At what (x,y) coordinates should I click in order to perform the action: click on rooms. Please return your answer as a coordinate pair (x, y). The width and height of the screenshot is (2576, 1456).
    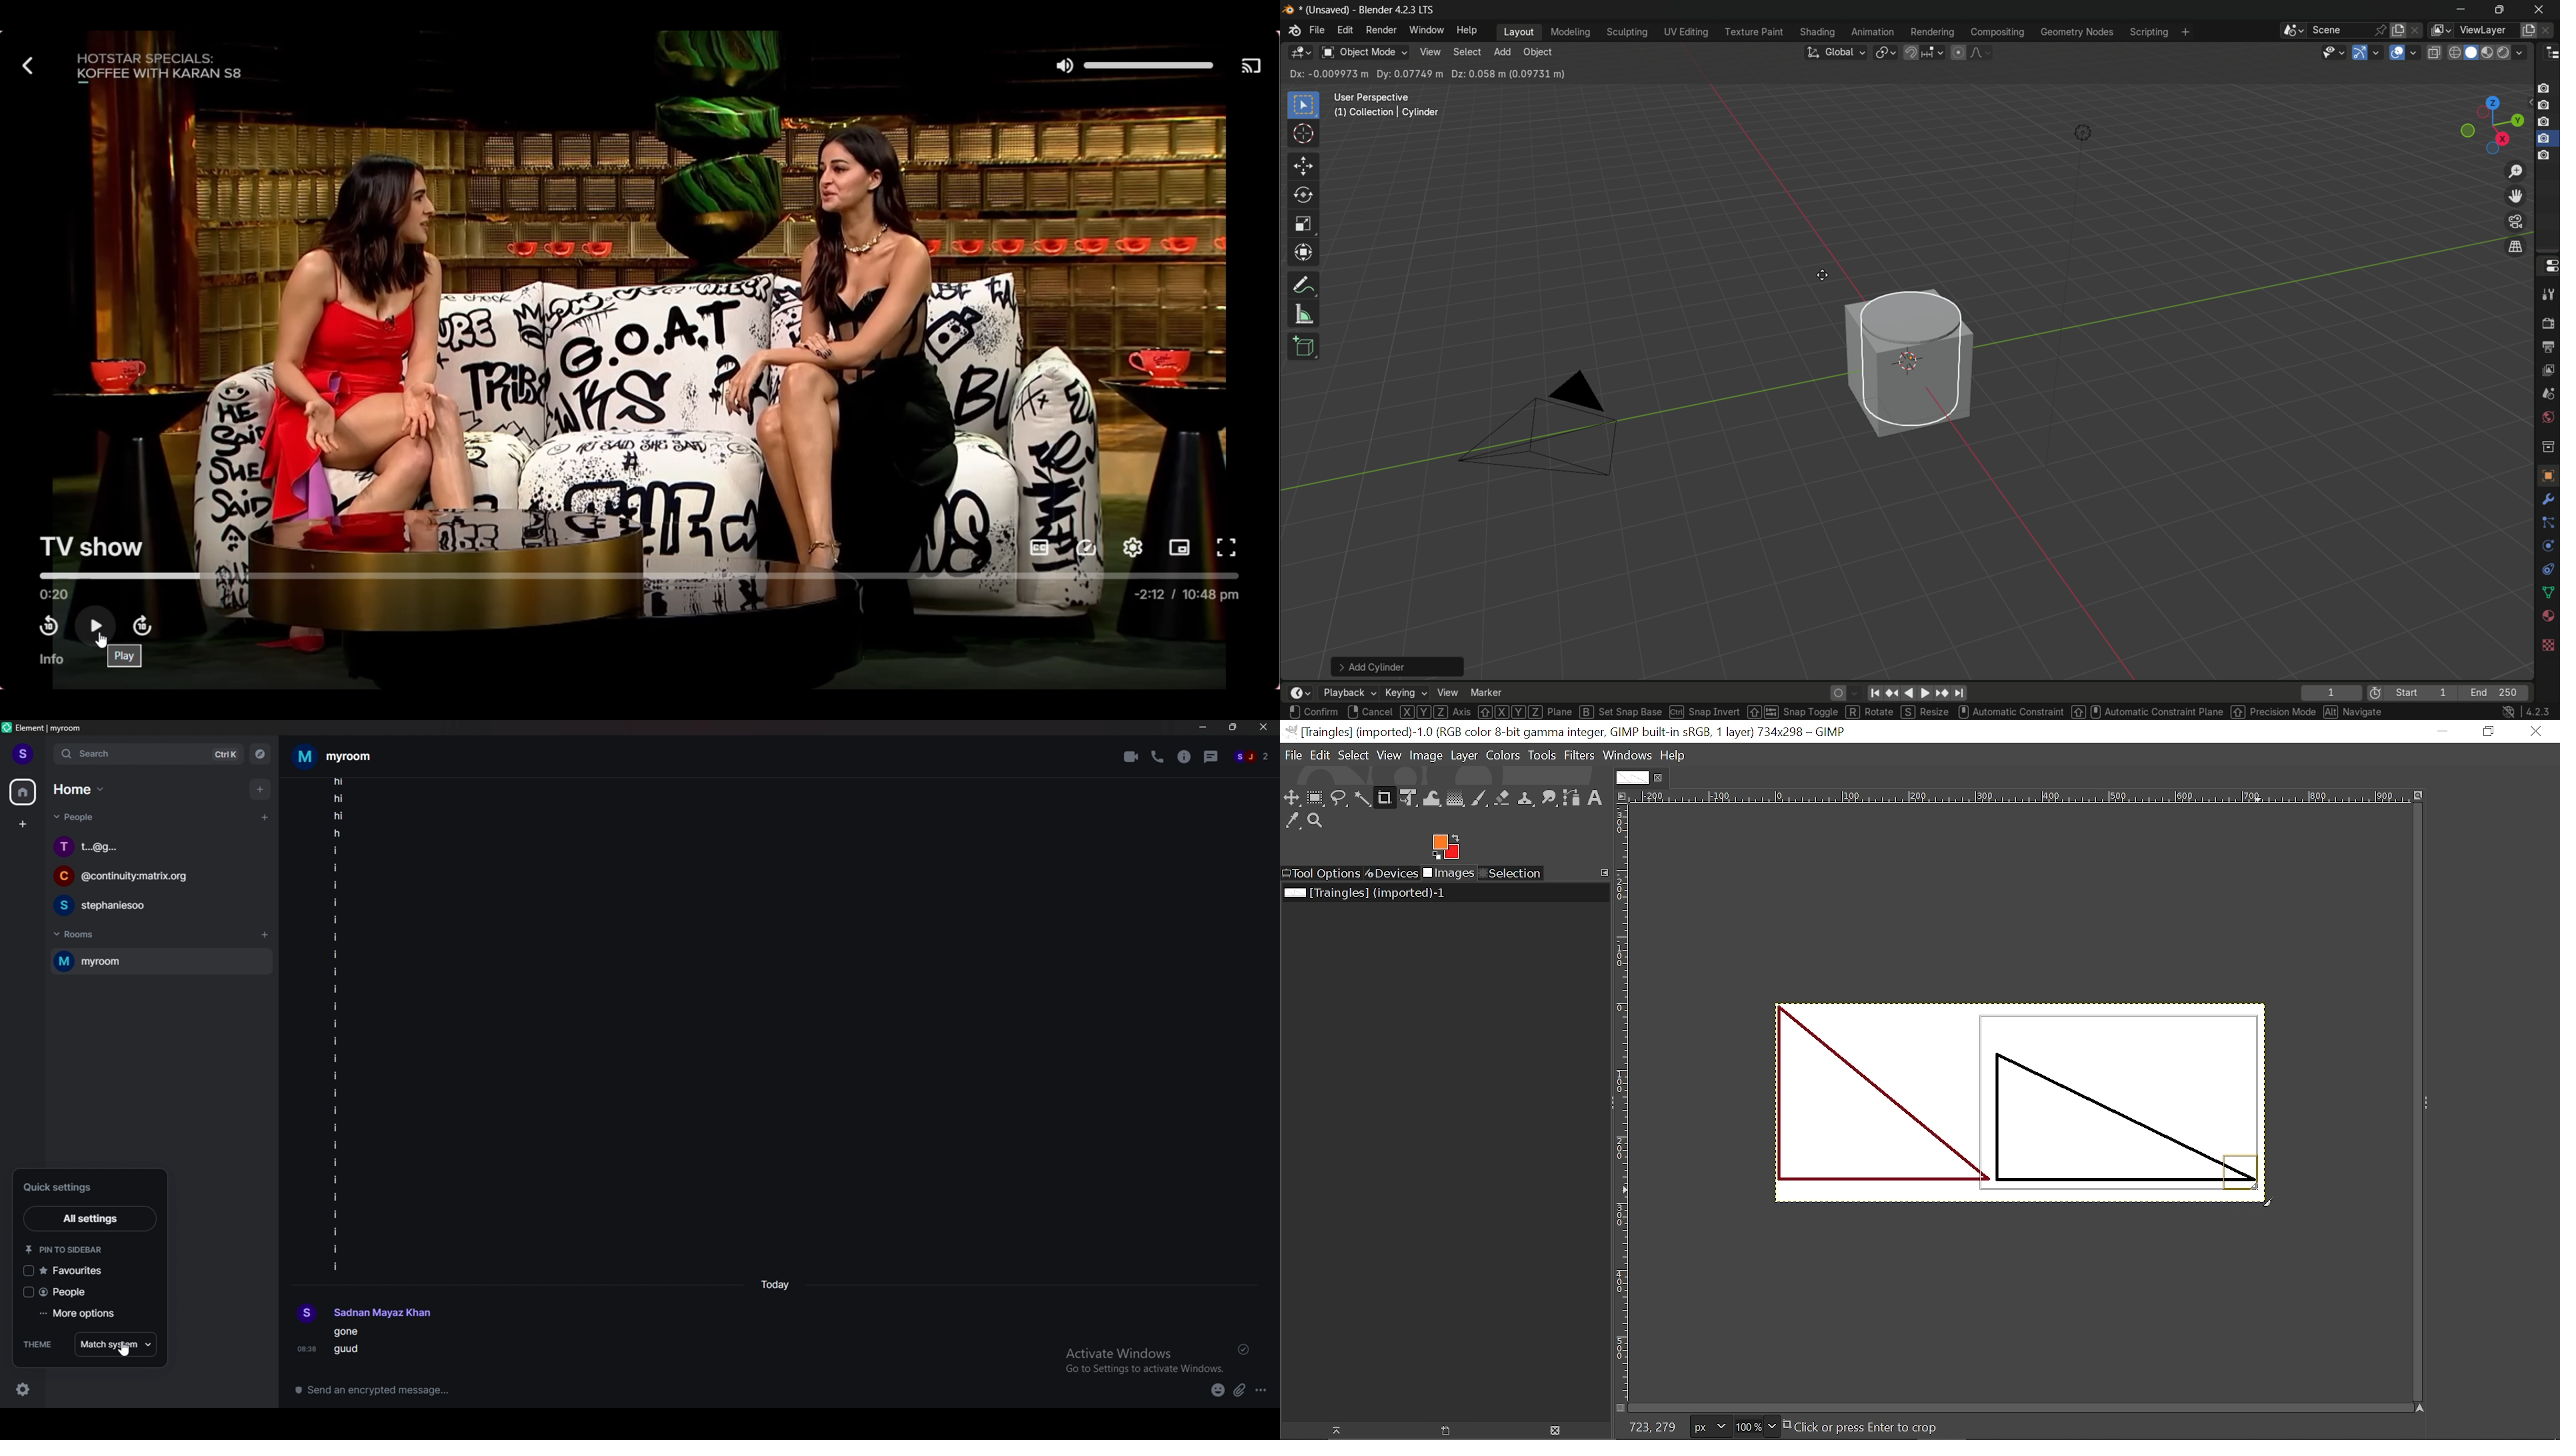
    Looking at the image, I should click on (81, 935).